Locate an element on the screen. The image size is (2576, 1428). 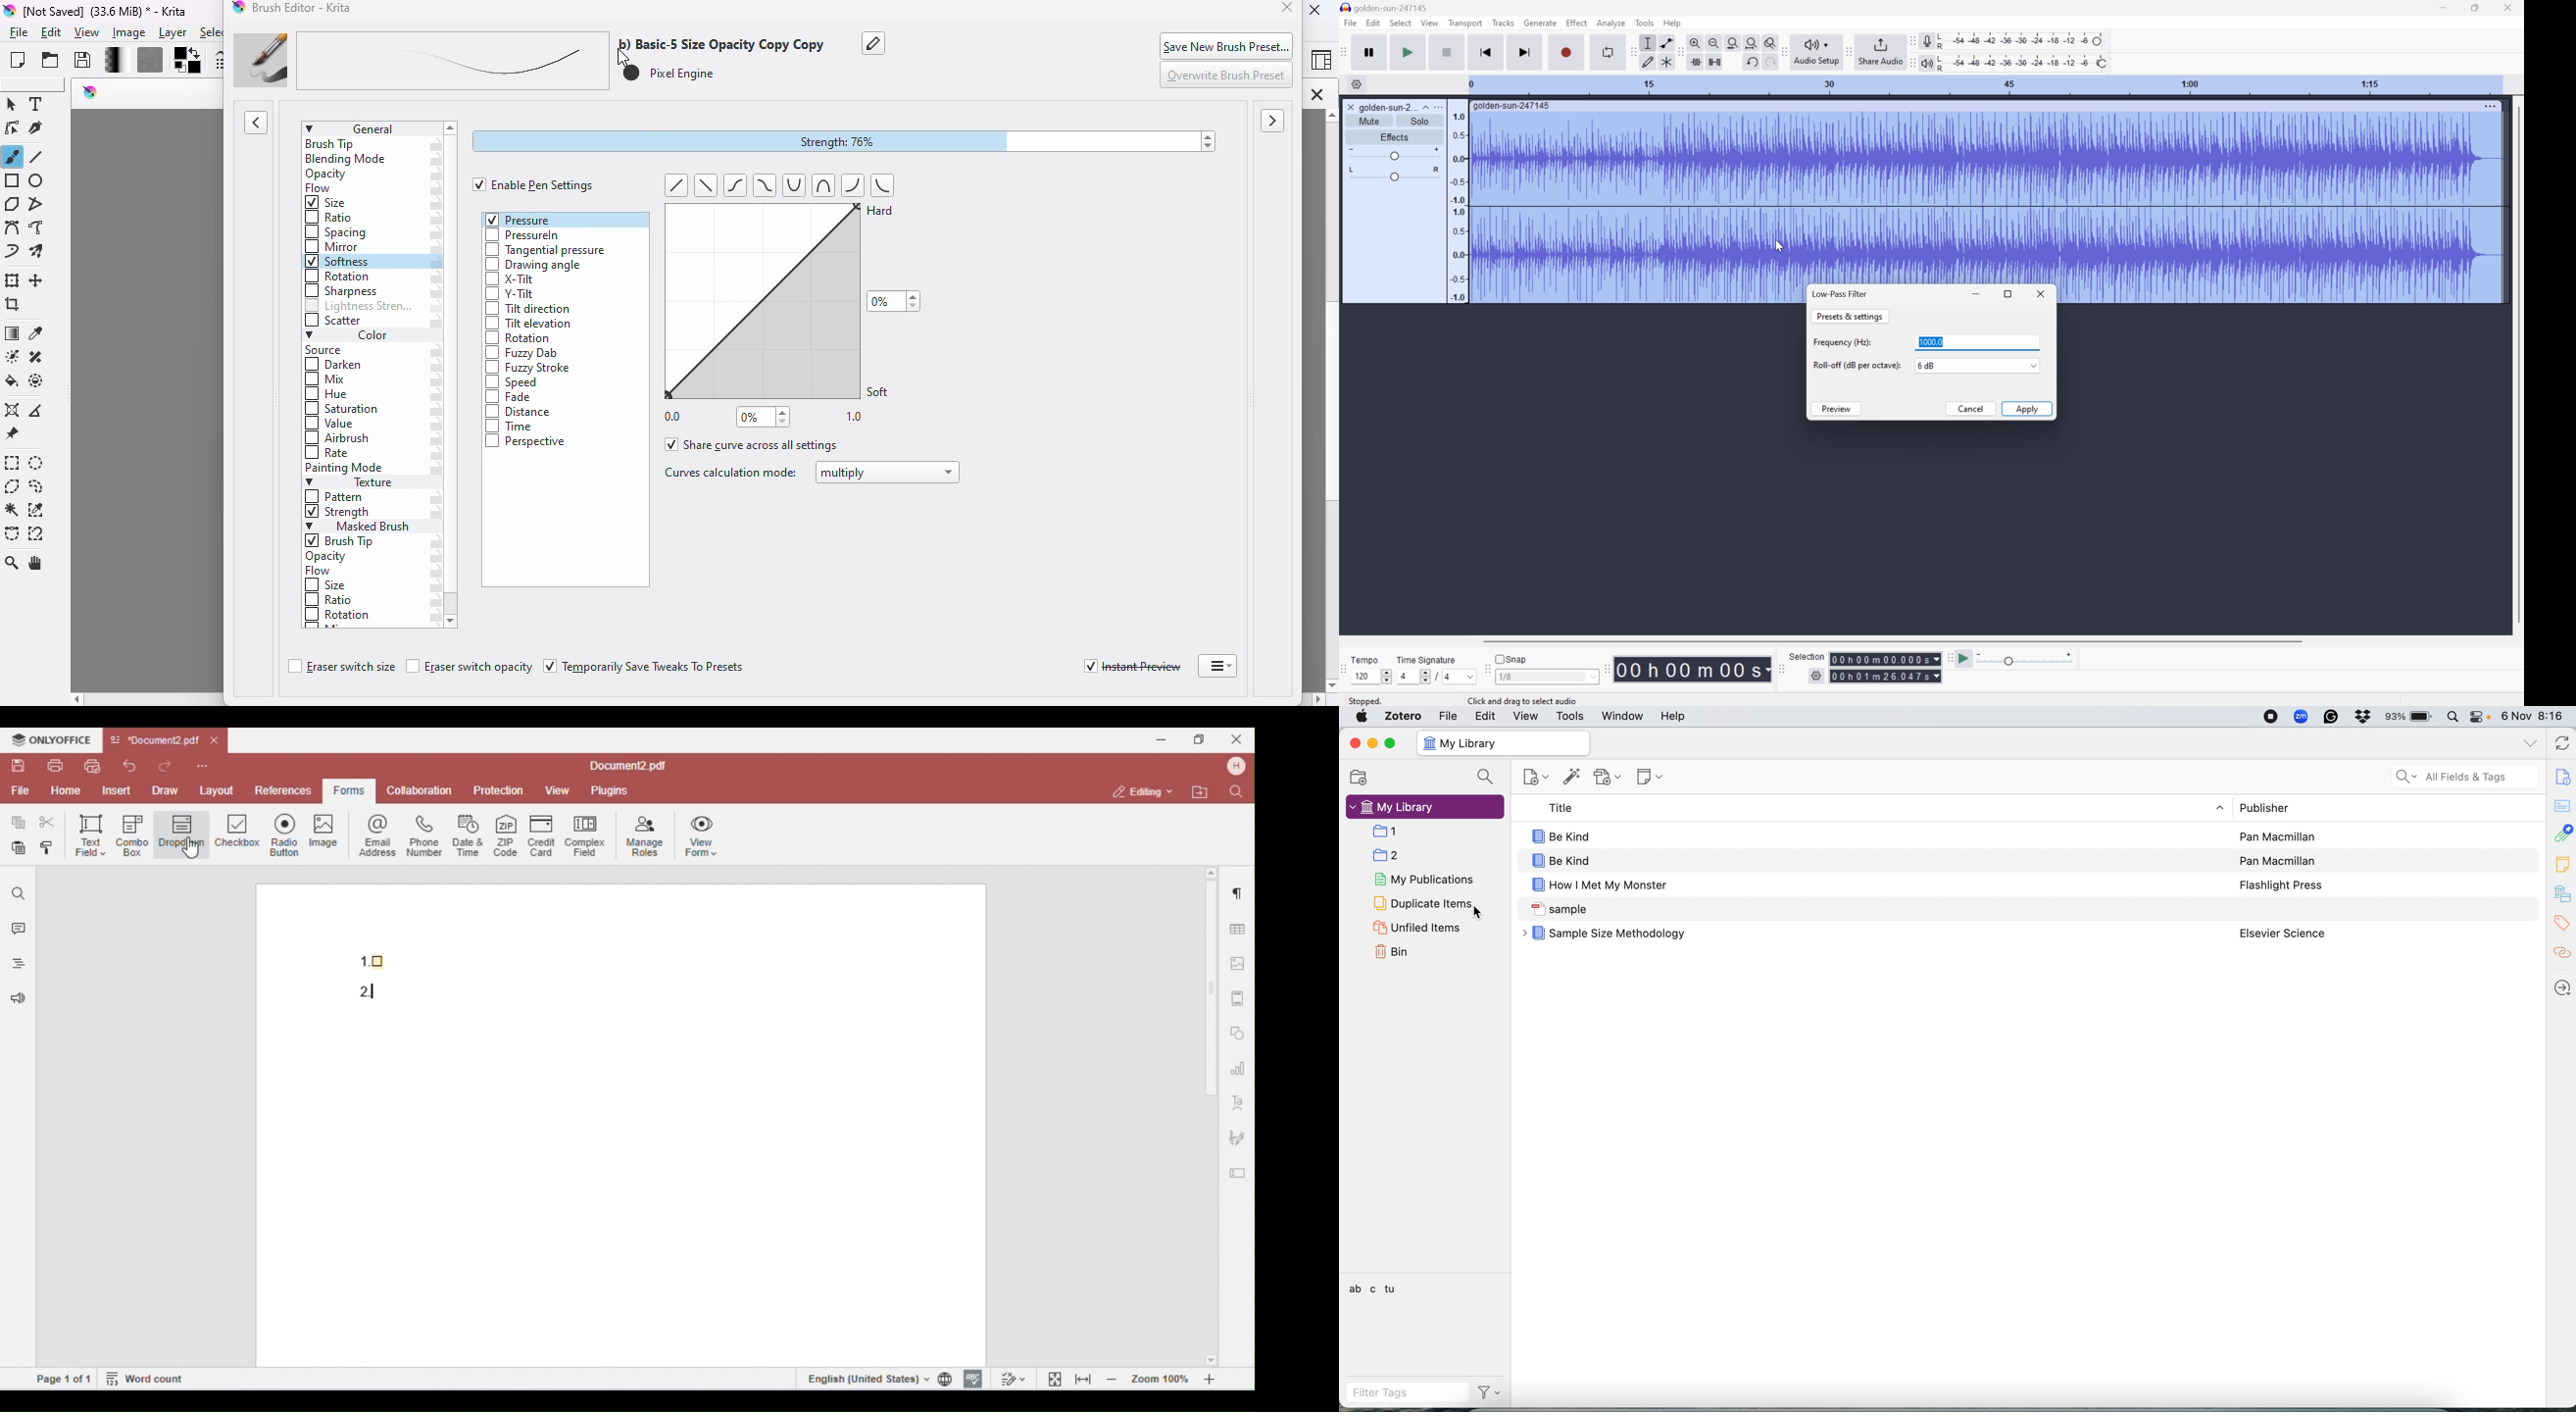
Close is located at coordinates (2042, 292).